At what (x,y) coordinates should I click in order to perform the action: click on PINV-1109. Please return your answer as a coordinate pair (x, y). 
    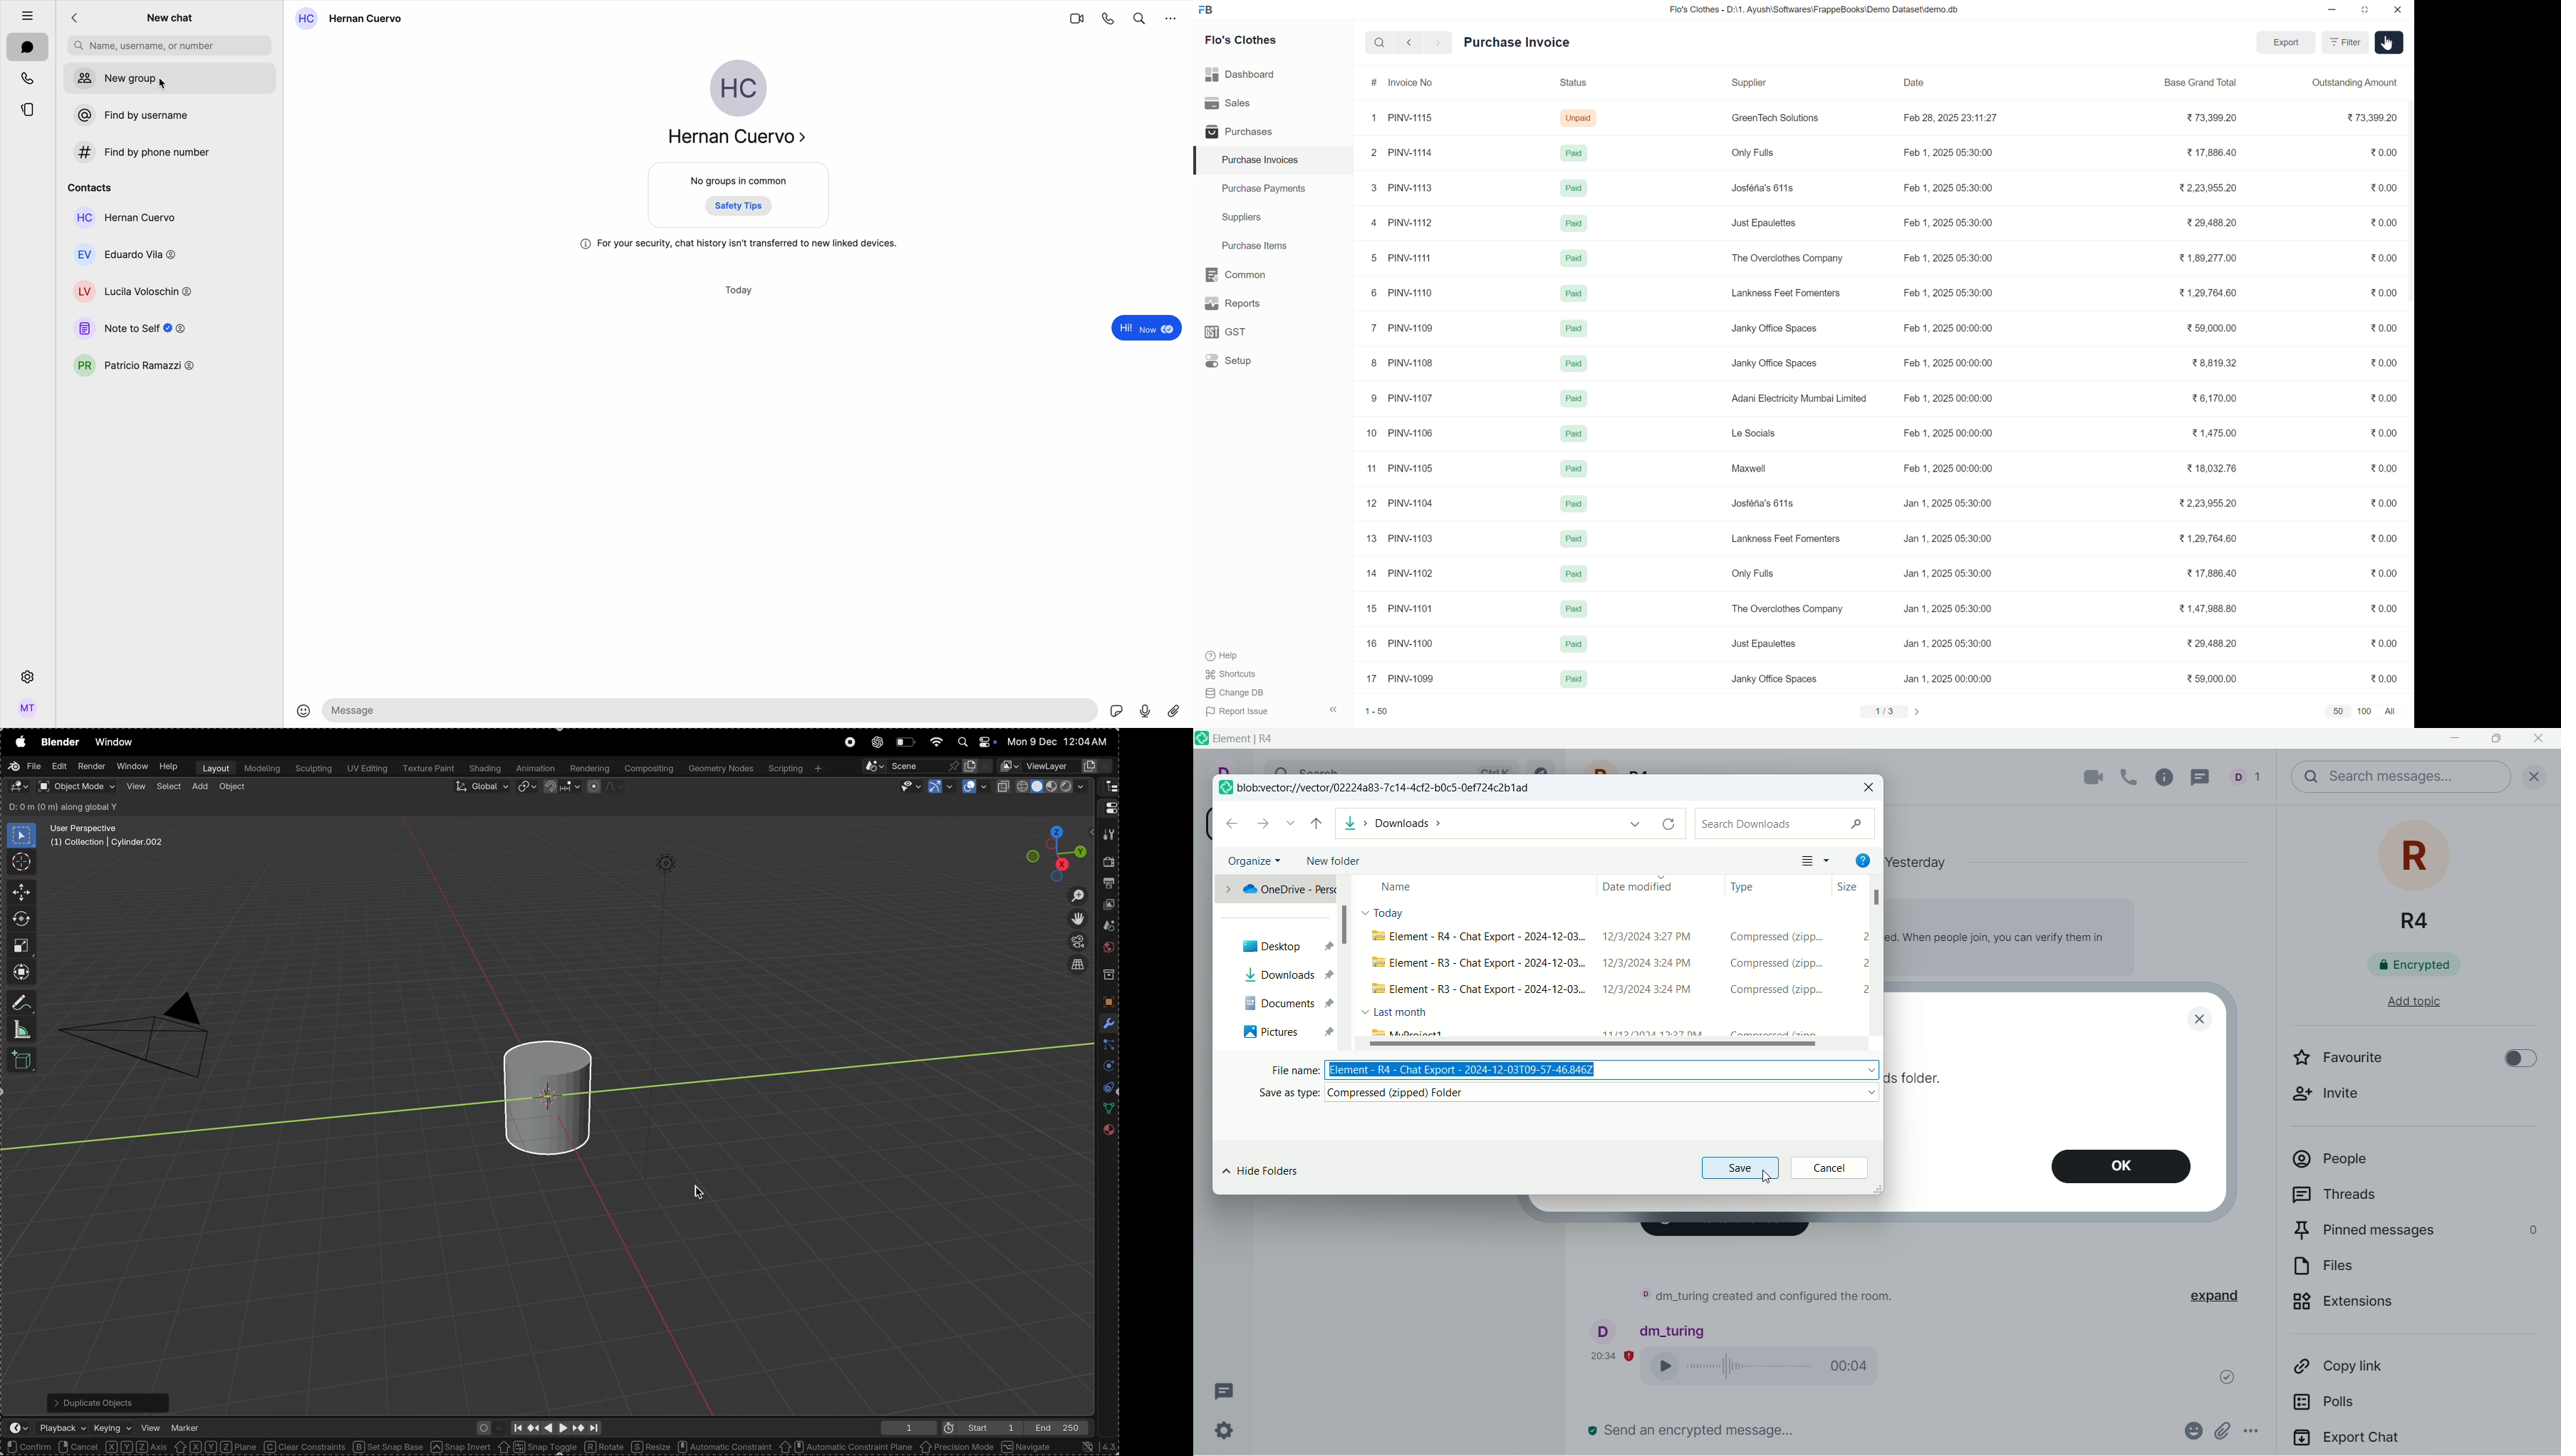
    Looking at the image, I should click on (1412, 331).